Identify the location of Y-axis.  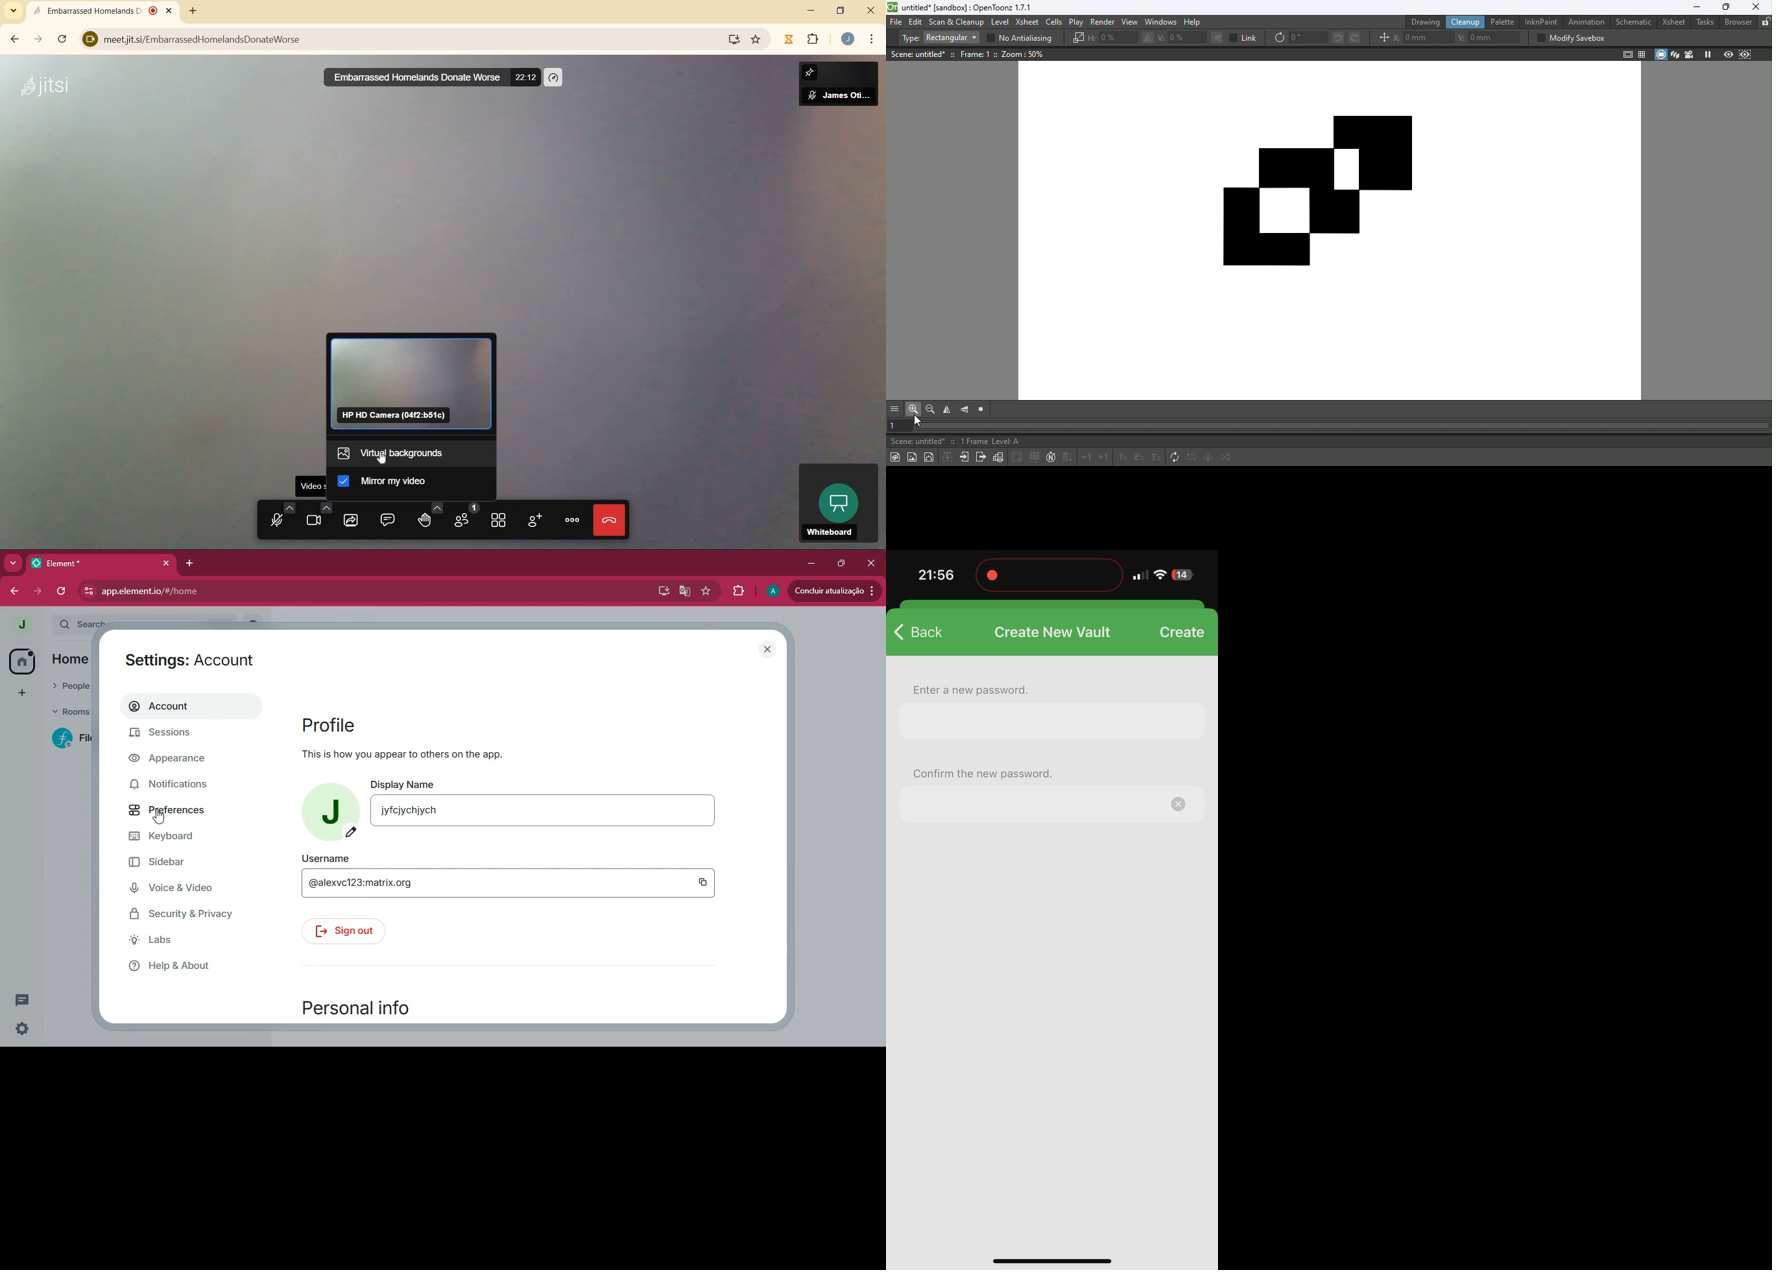
(1490, 36).